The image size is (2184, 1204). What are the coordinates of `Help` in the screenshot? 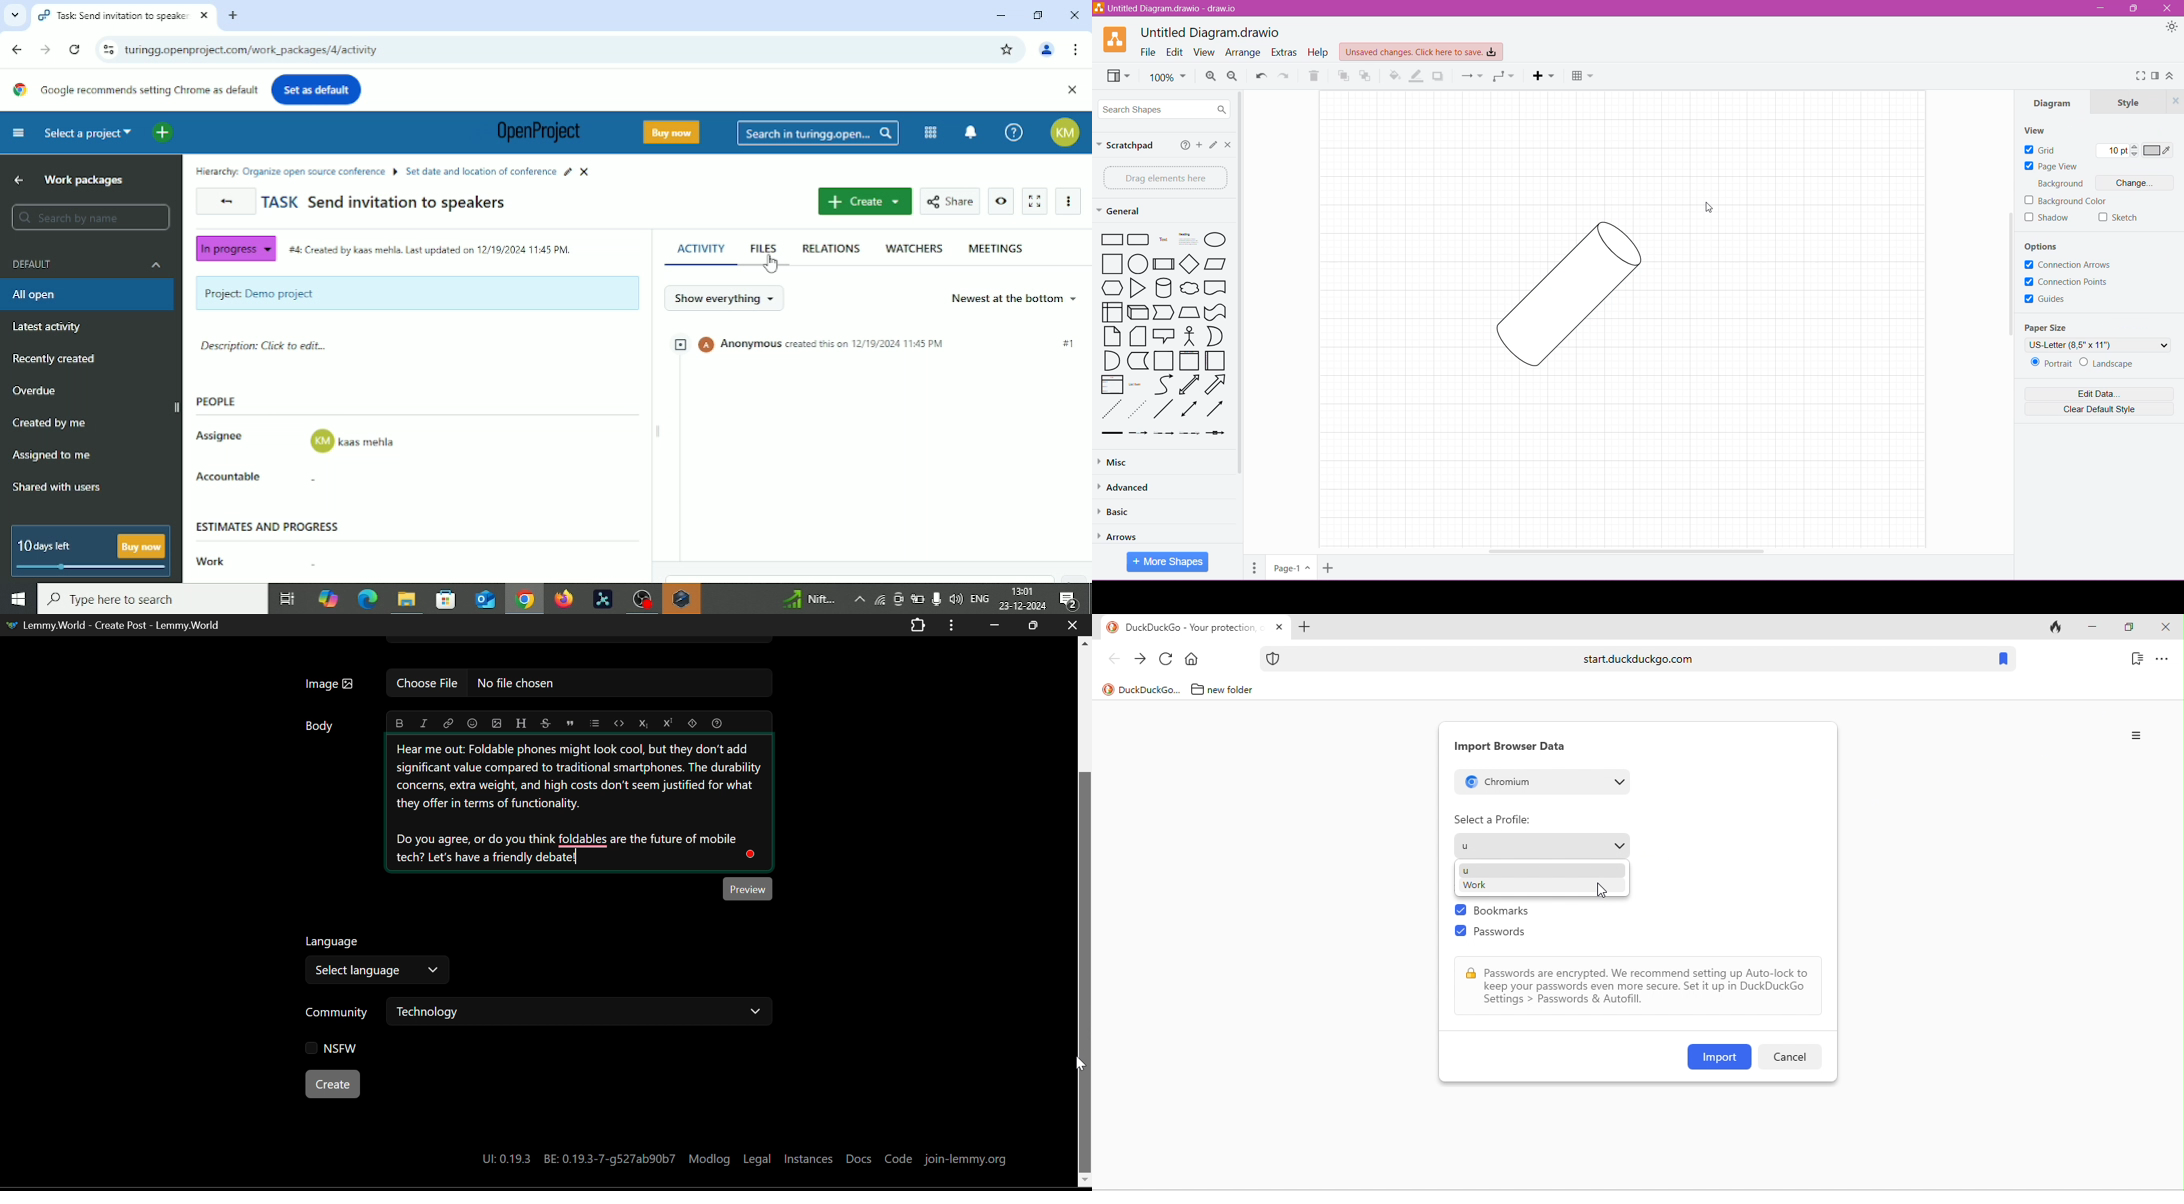 It's located at (1183, 146).